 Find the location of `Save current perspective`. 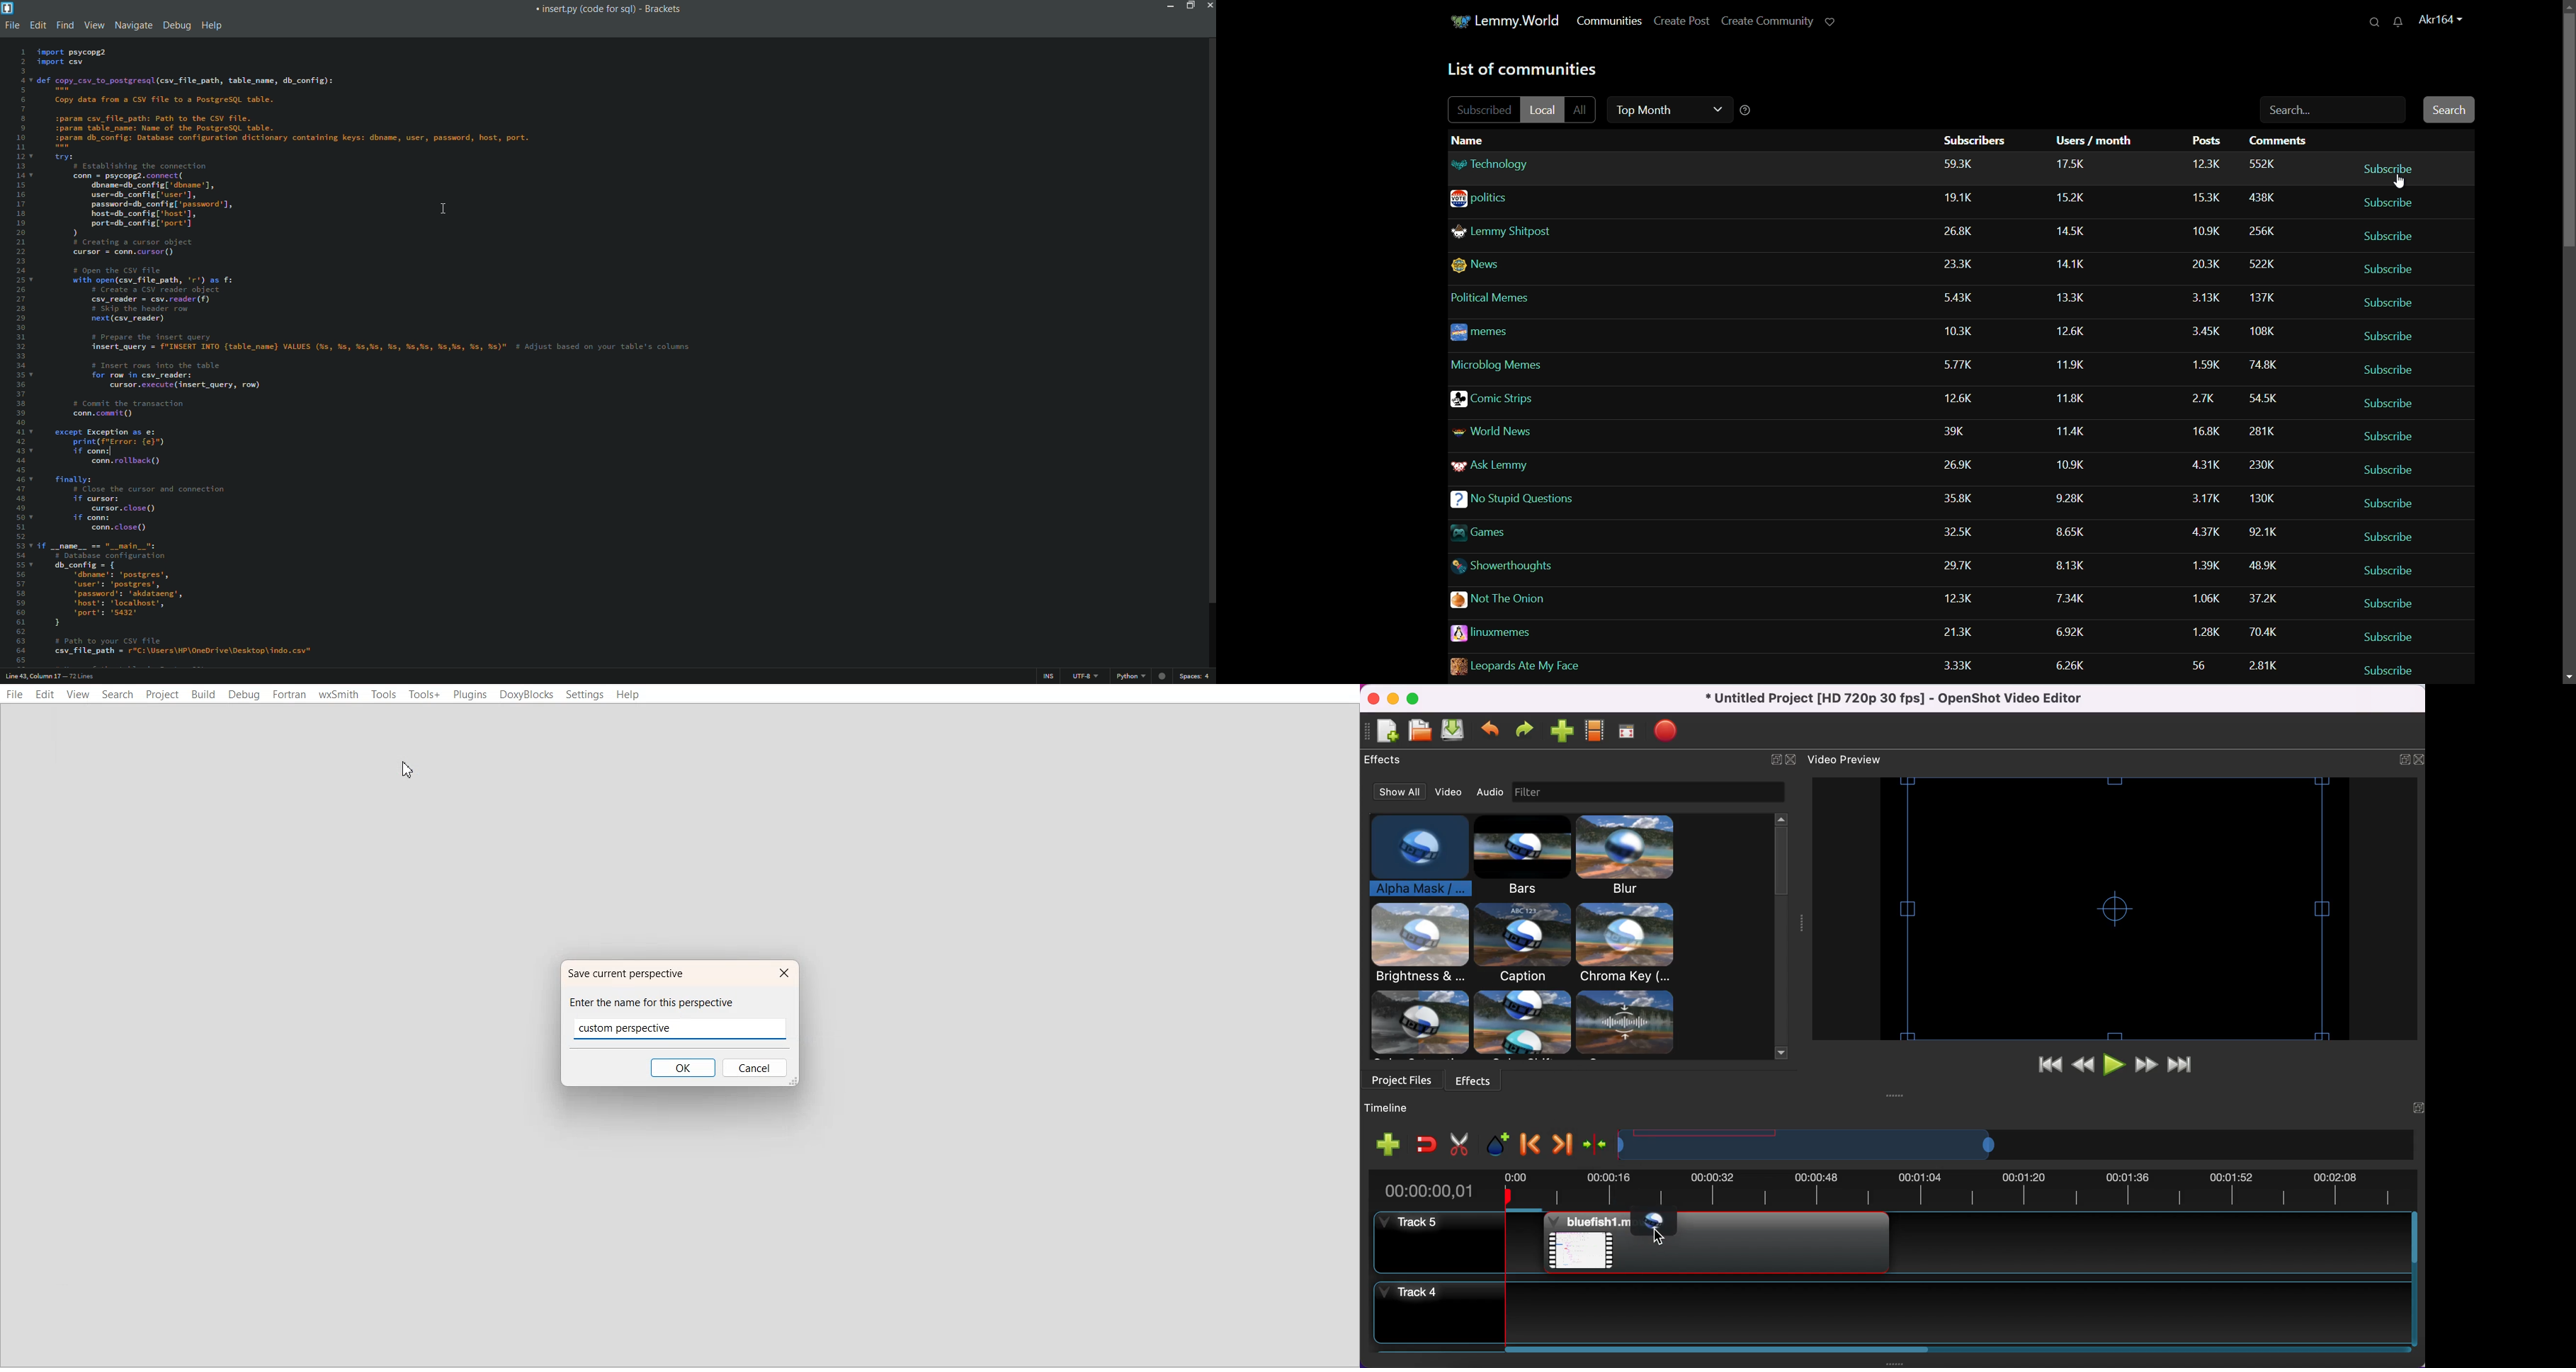

Save current perspective is located at coordinates (634, 973).